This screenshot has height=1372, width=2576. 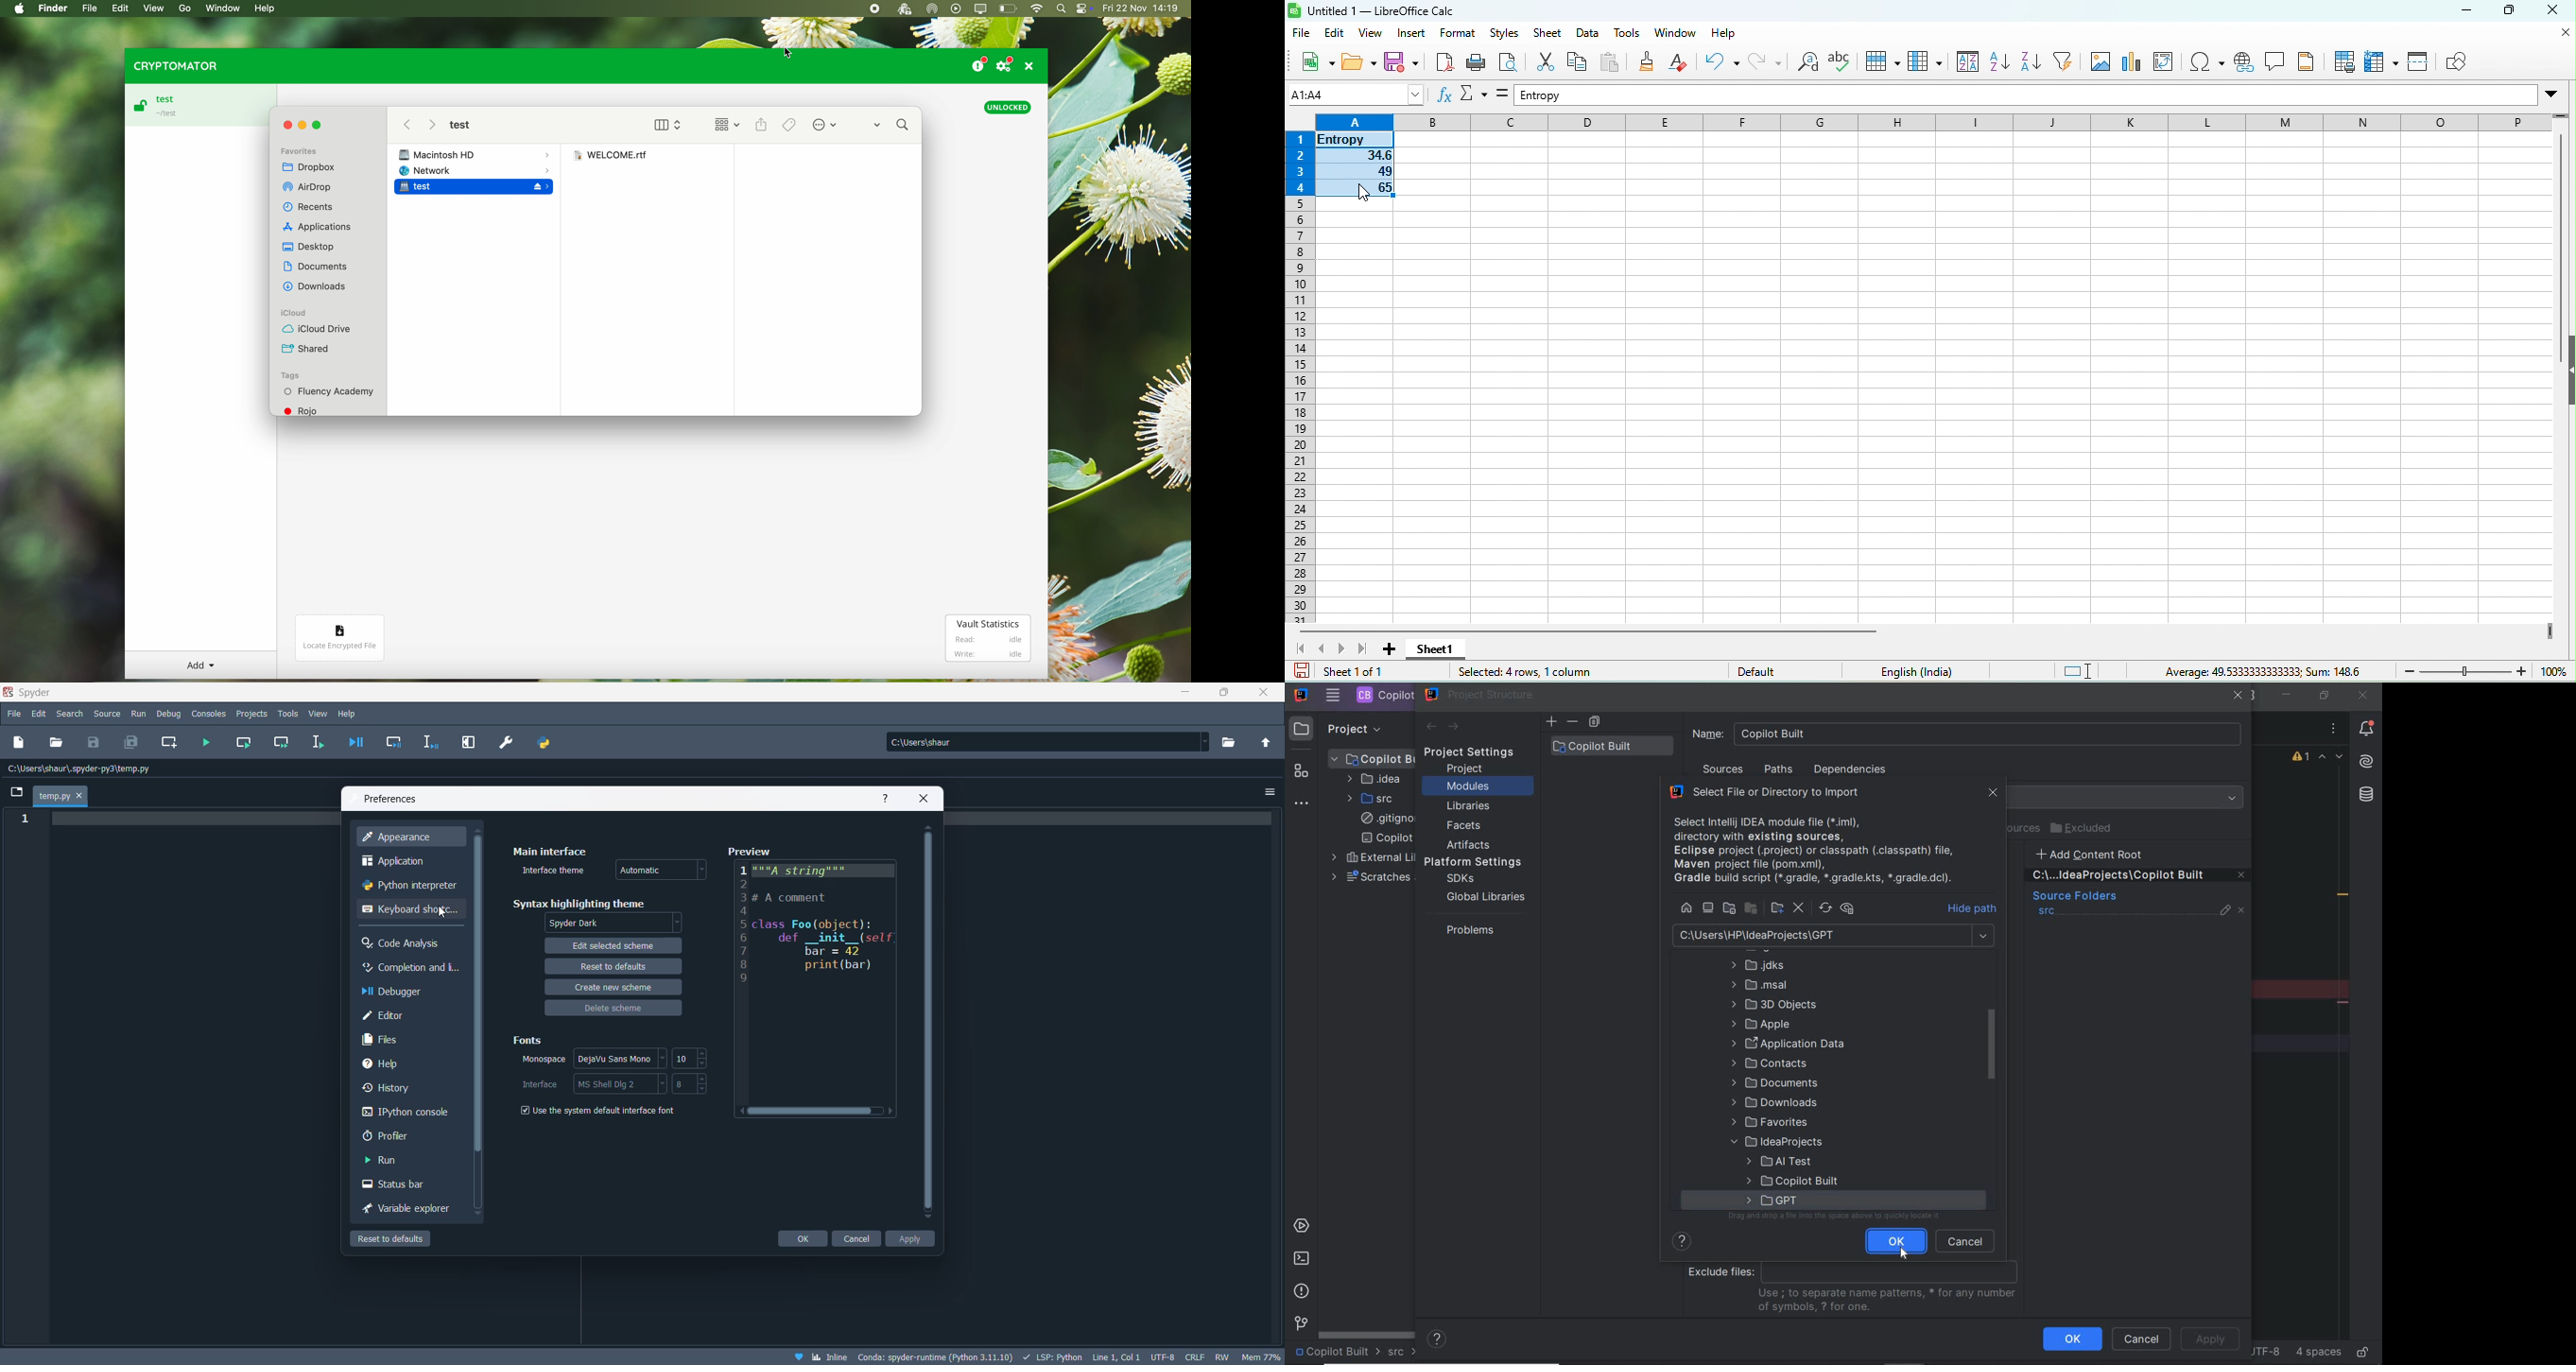 I want to click on move up, so click(x=479, y=830).